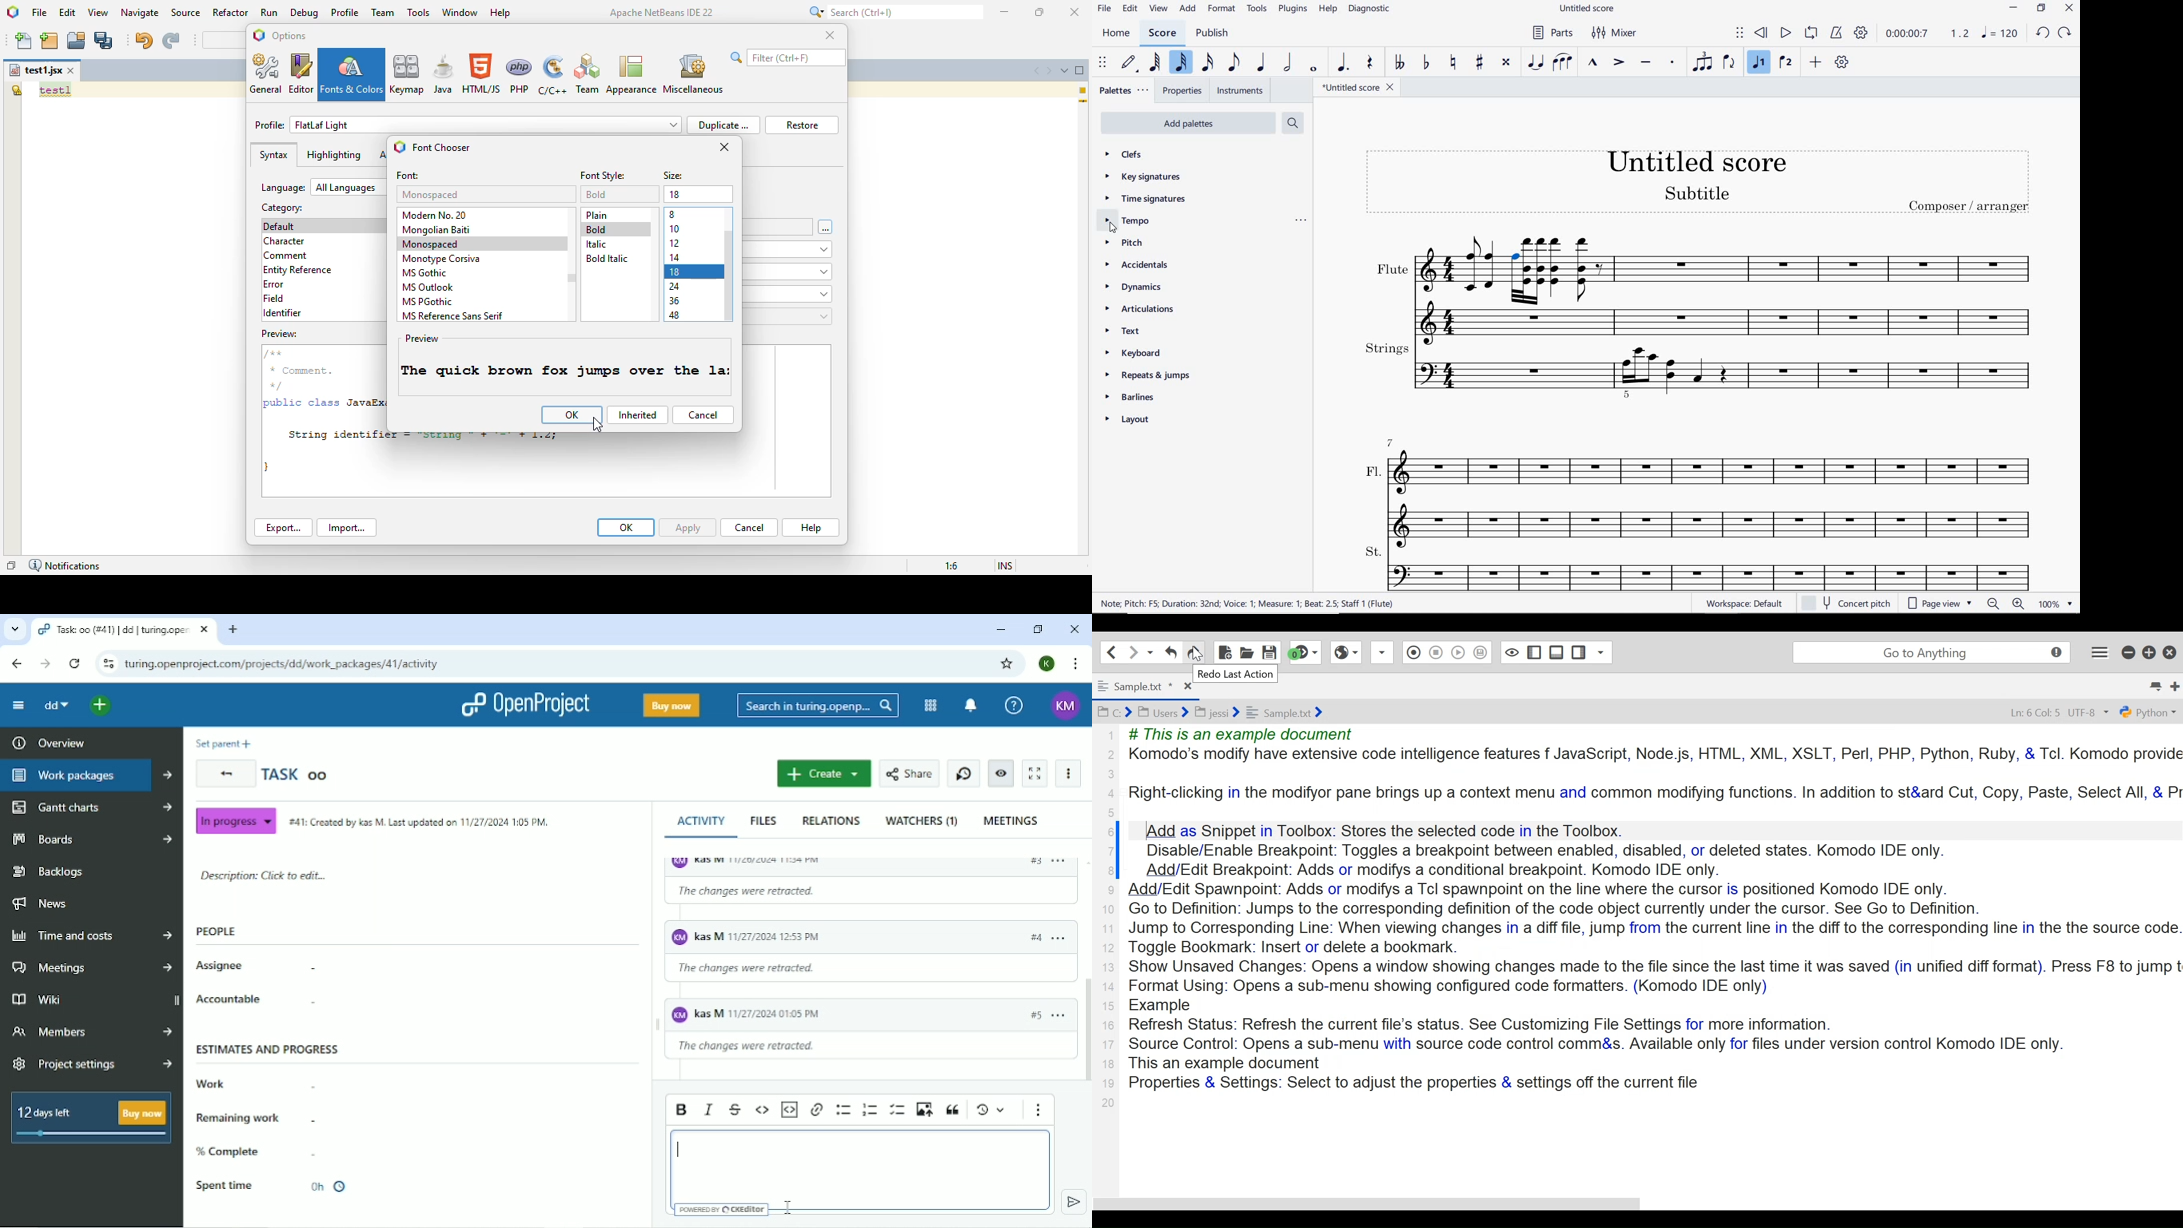 This screenshot has height=1232, width=2184. What do you see at coordinates (234, 630) in the screenshot?
I see `New tab` at bounding box center [234, 630].